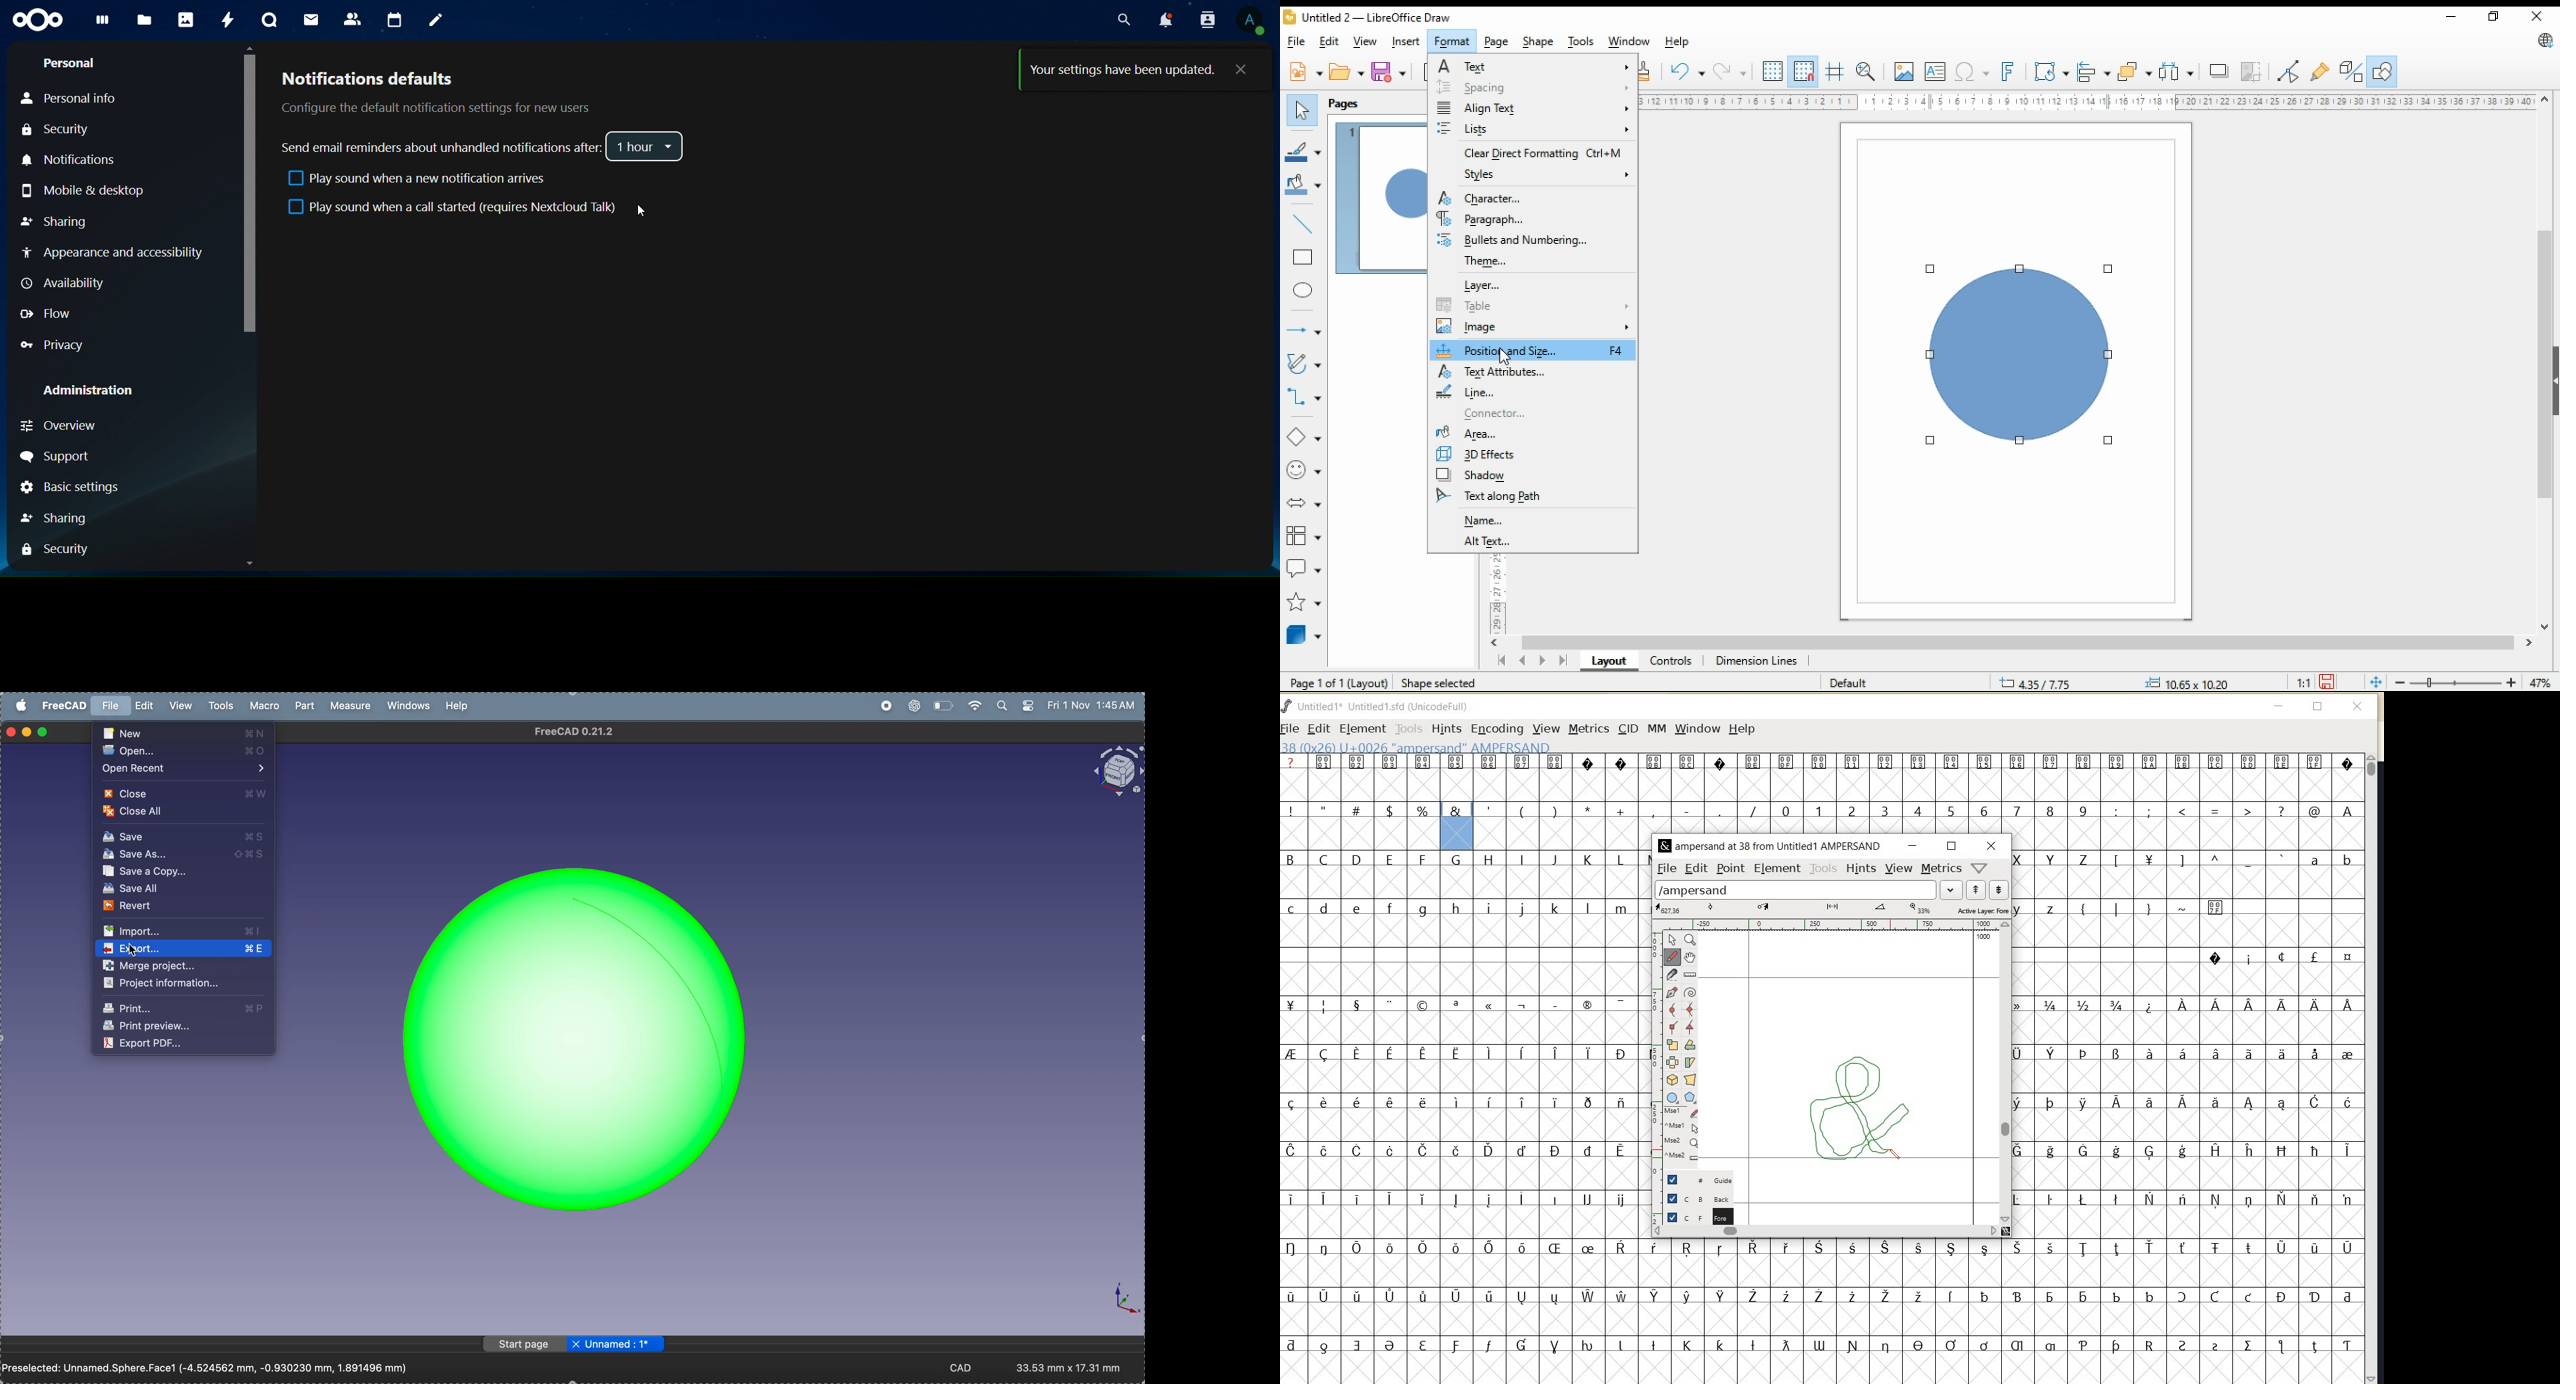 The width and height of the screenshot is (2576, 1400). I want to click on Sharing, so click(56, 519).